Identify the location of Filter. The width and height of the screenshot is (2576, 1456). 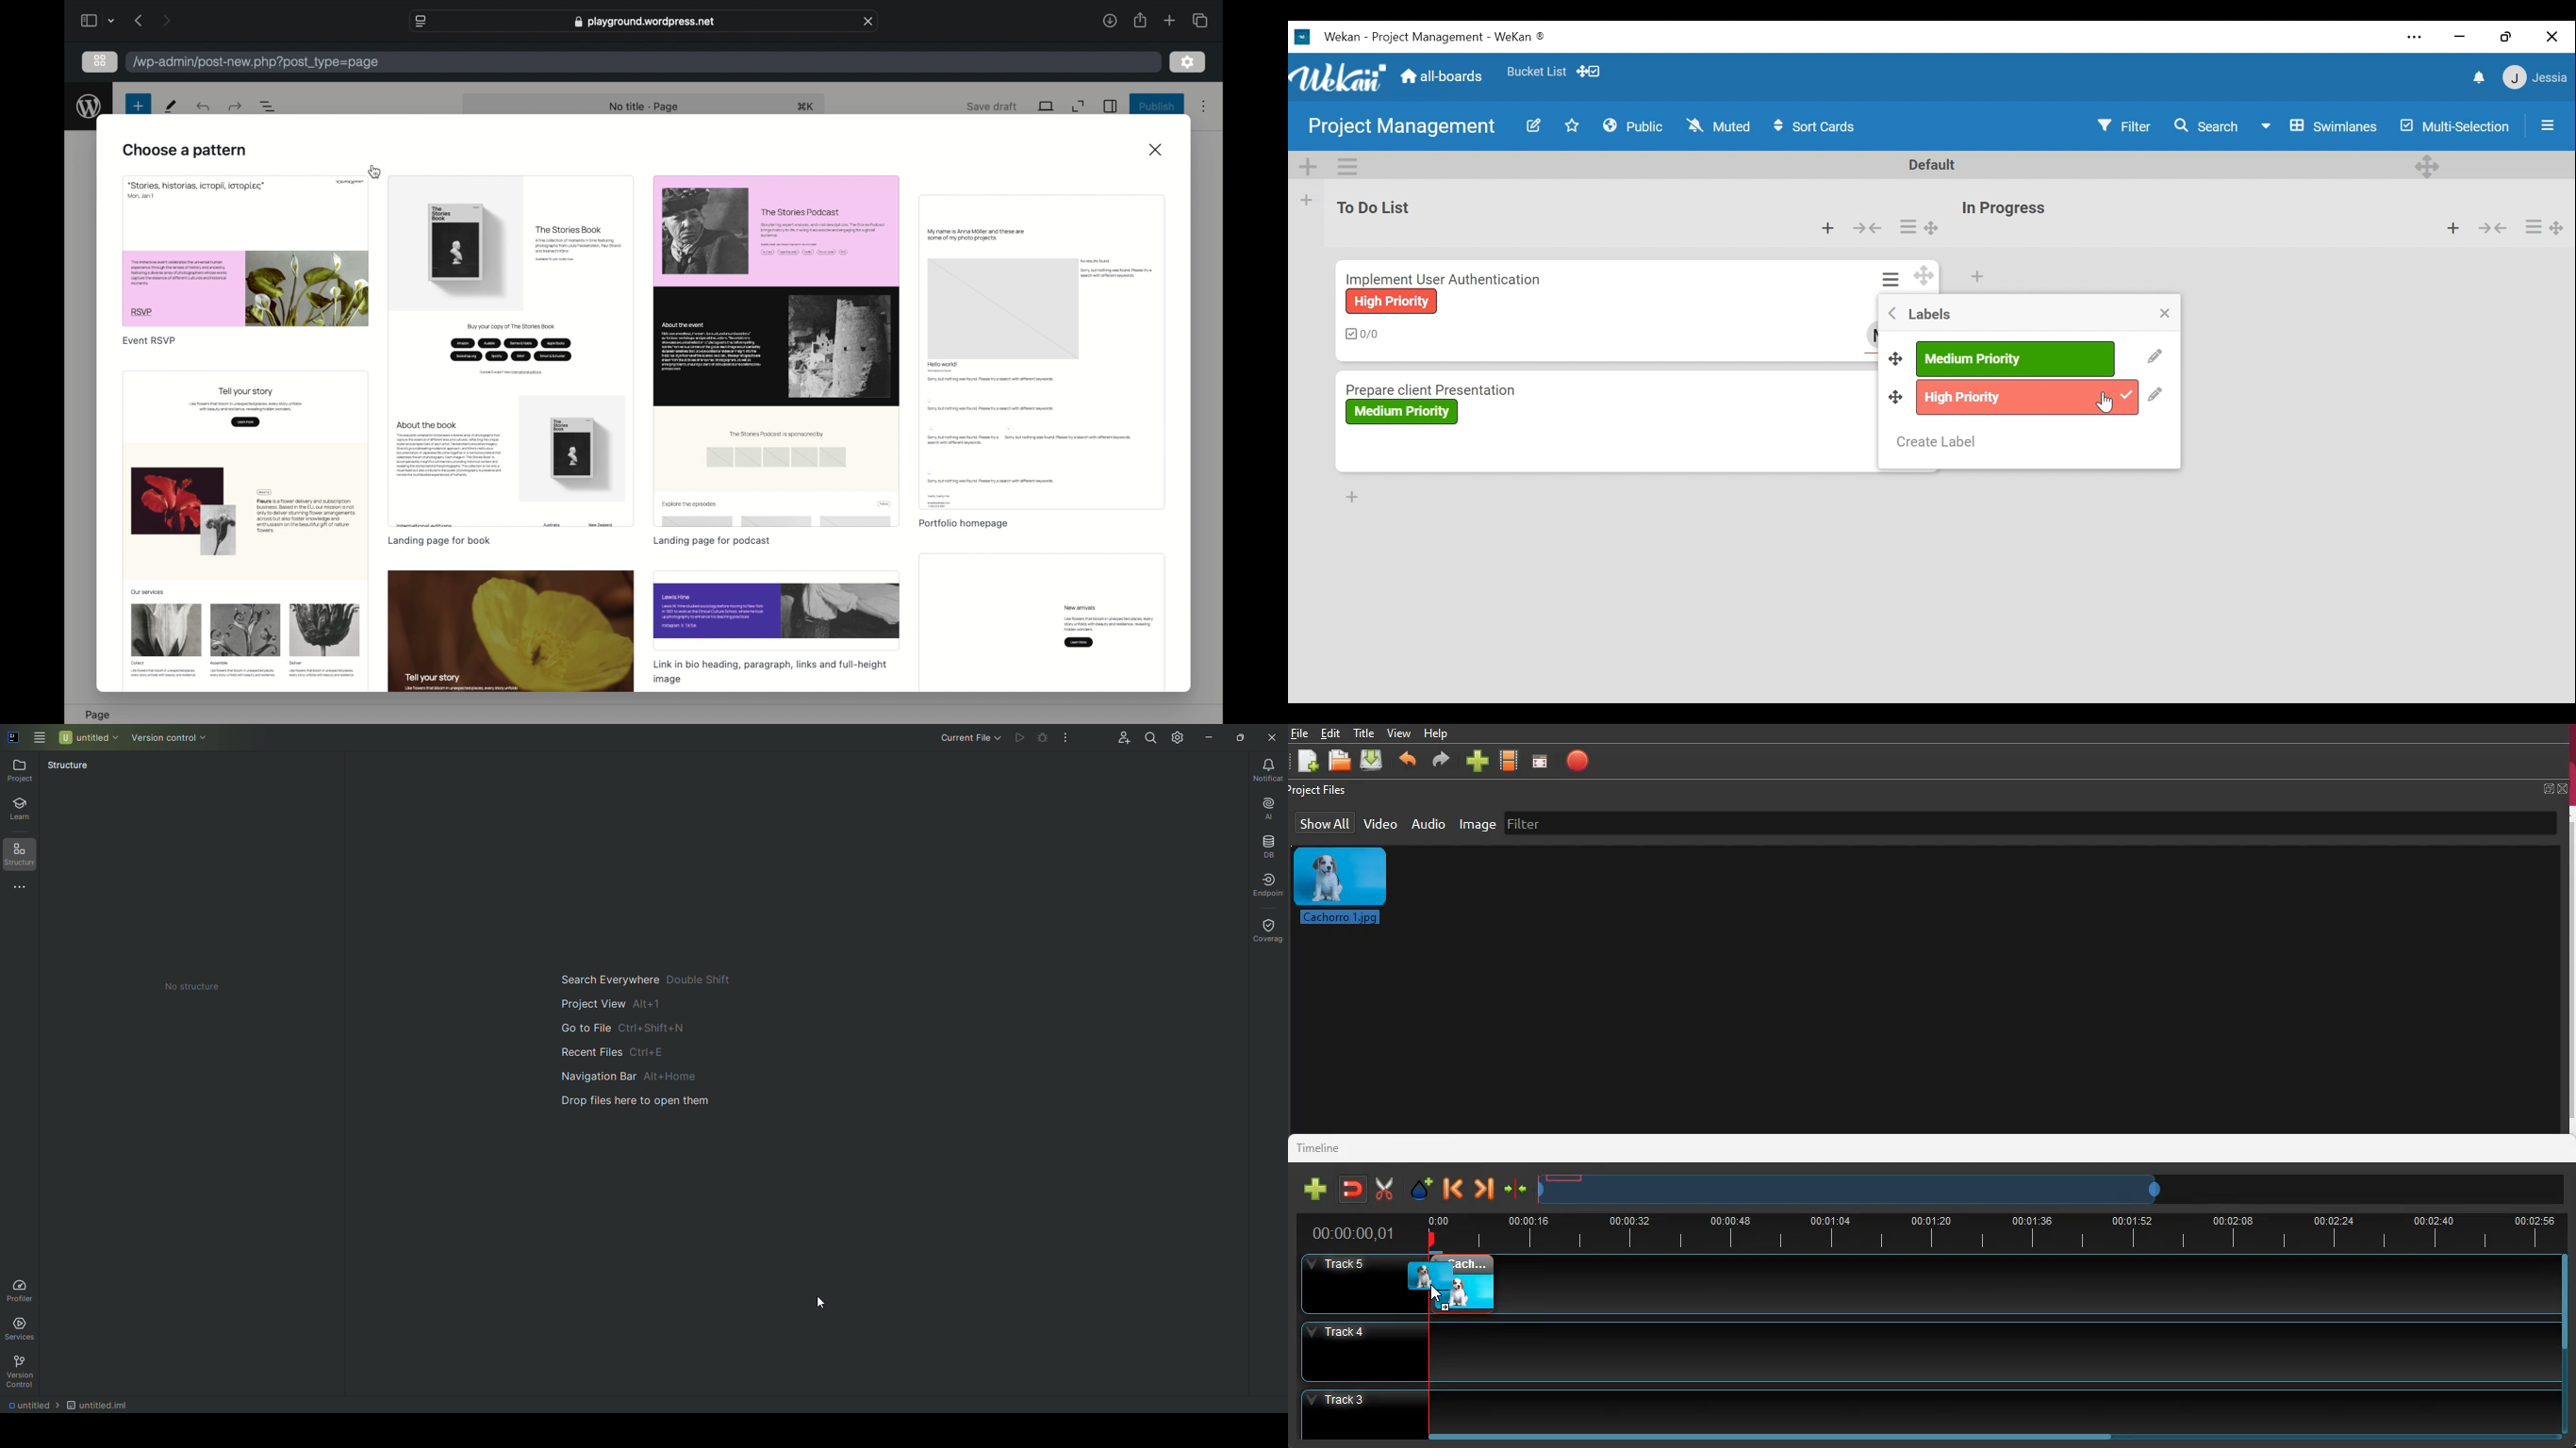
(2126, 125).